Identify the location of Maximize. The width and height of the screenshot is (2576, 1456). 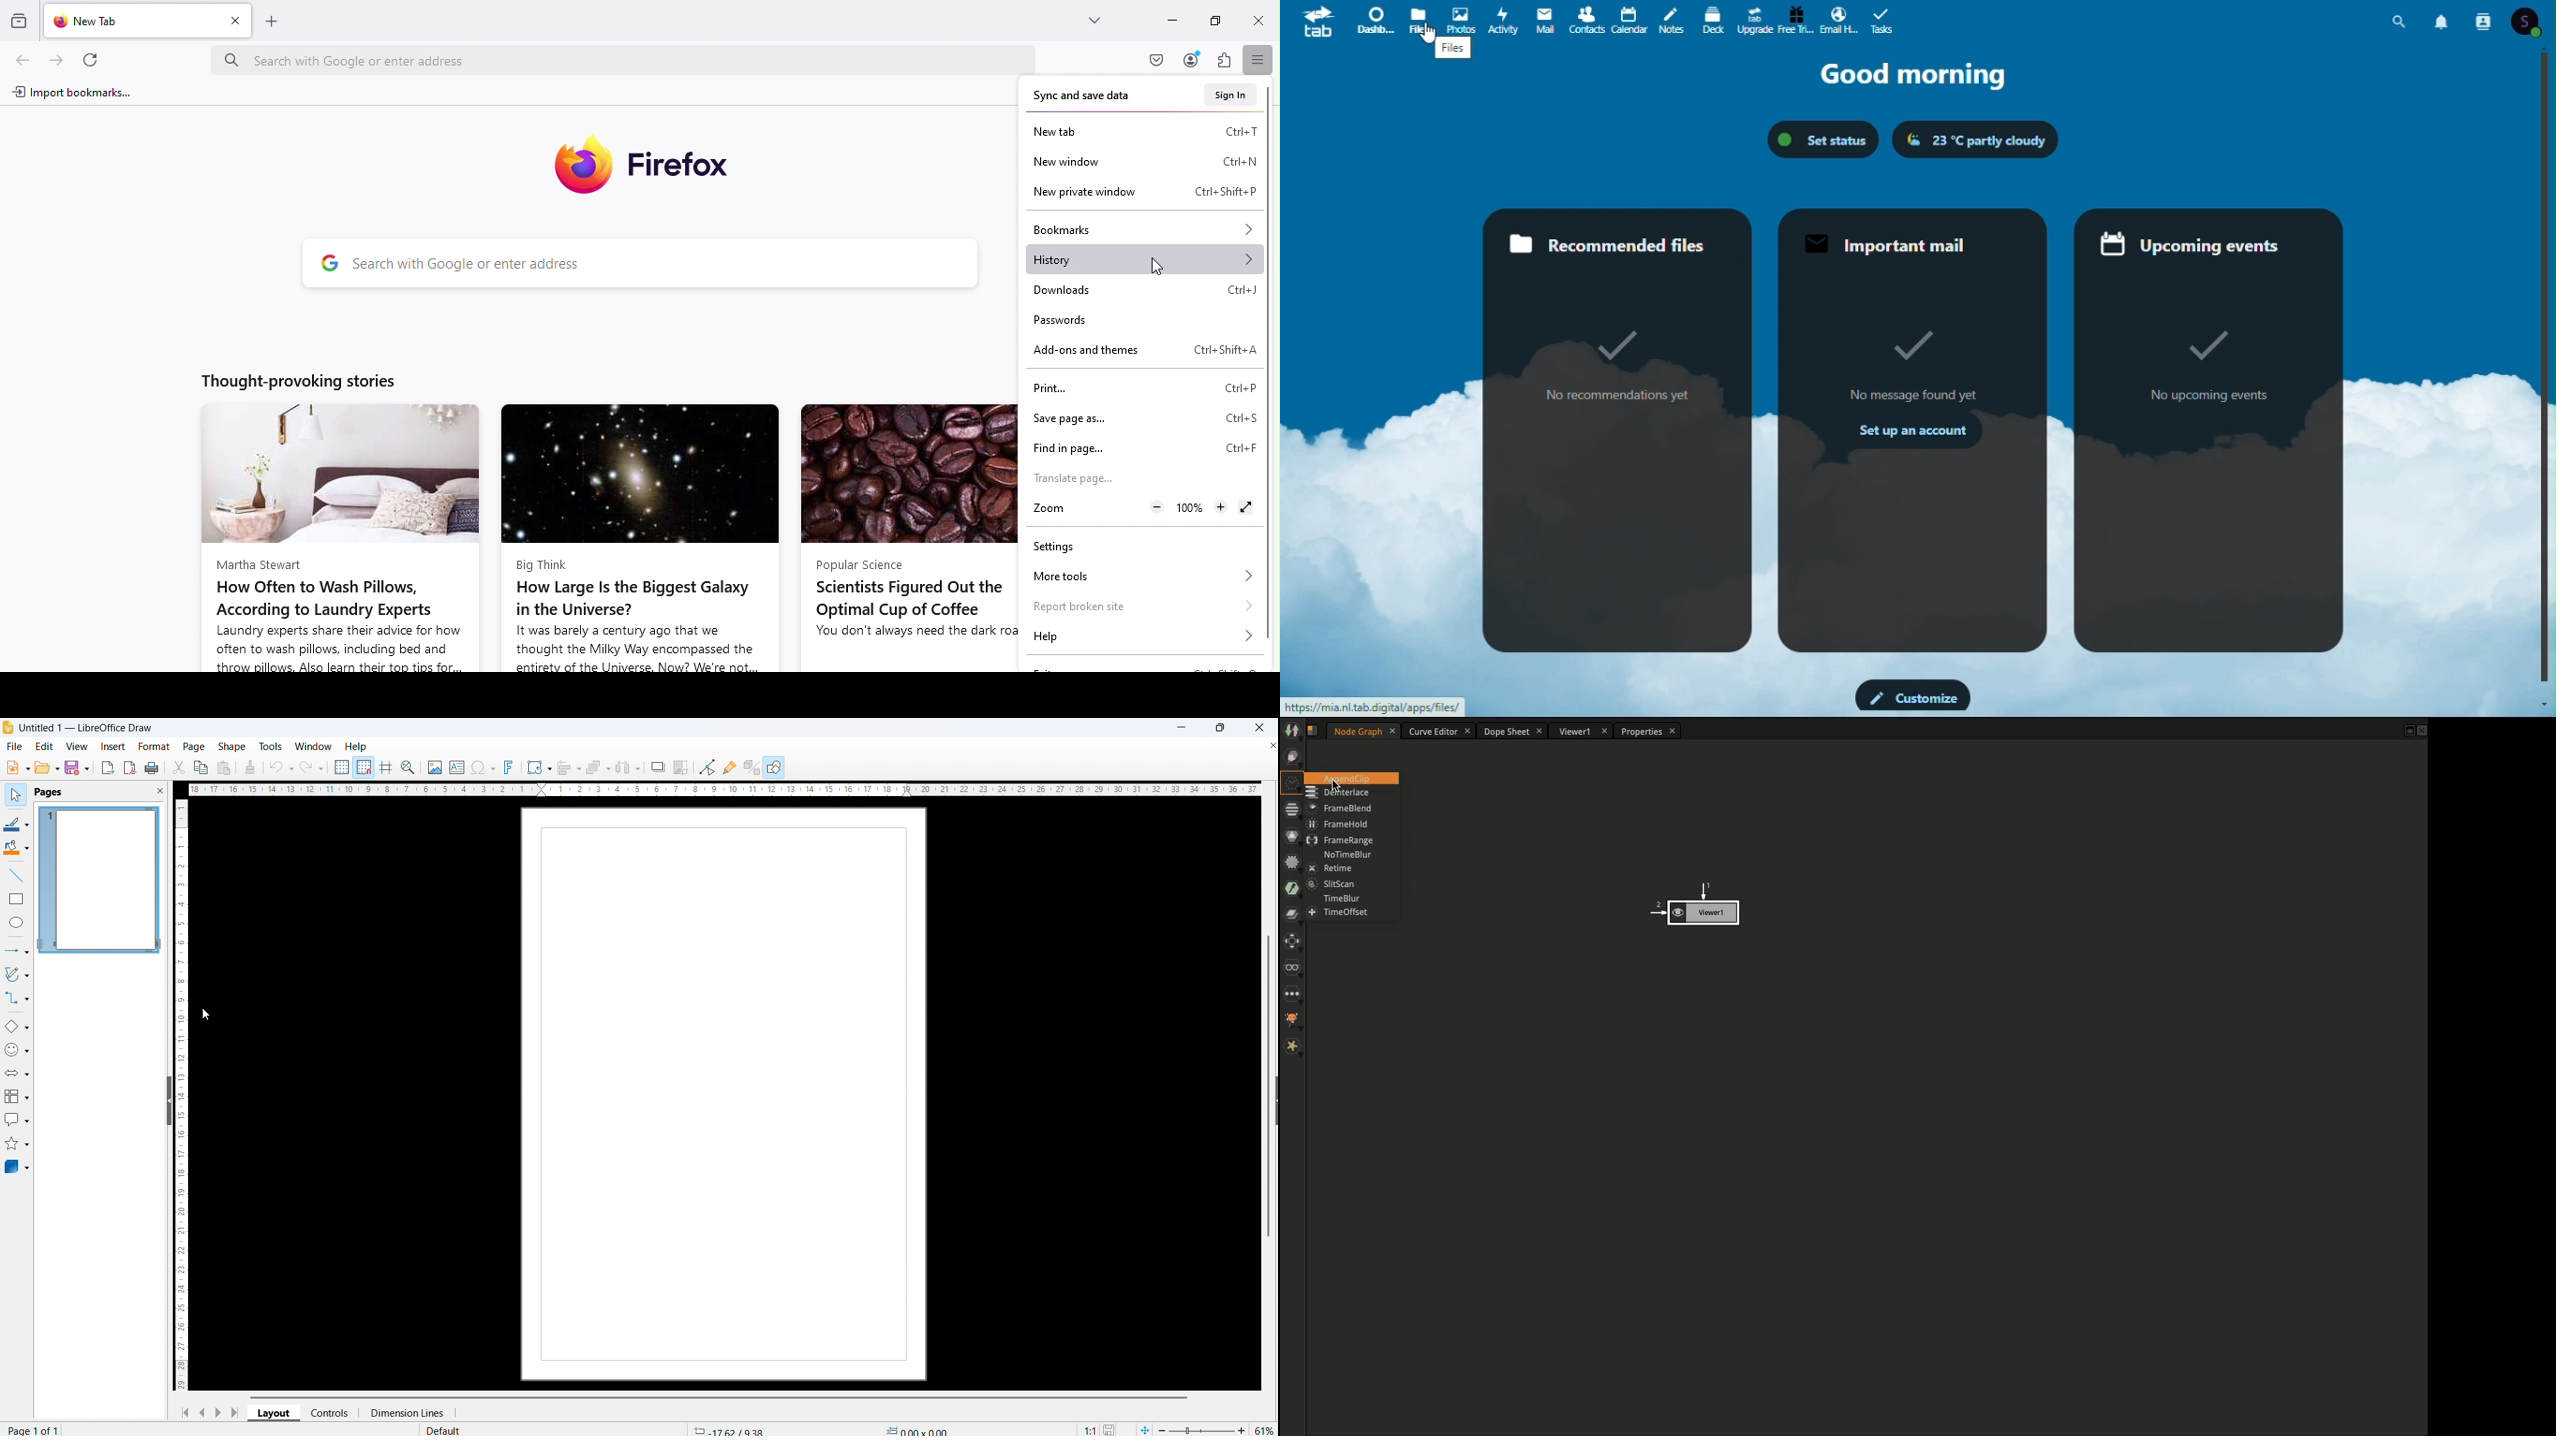
(1215, 21).